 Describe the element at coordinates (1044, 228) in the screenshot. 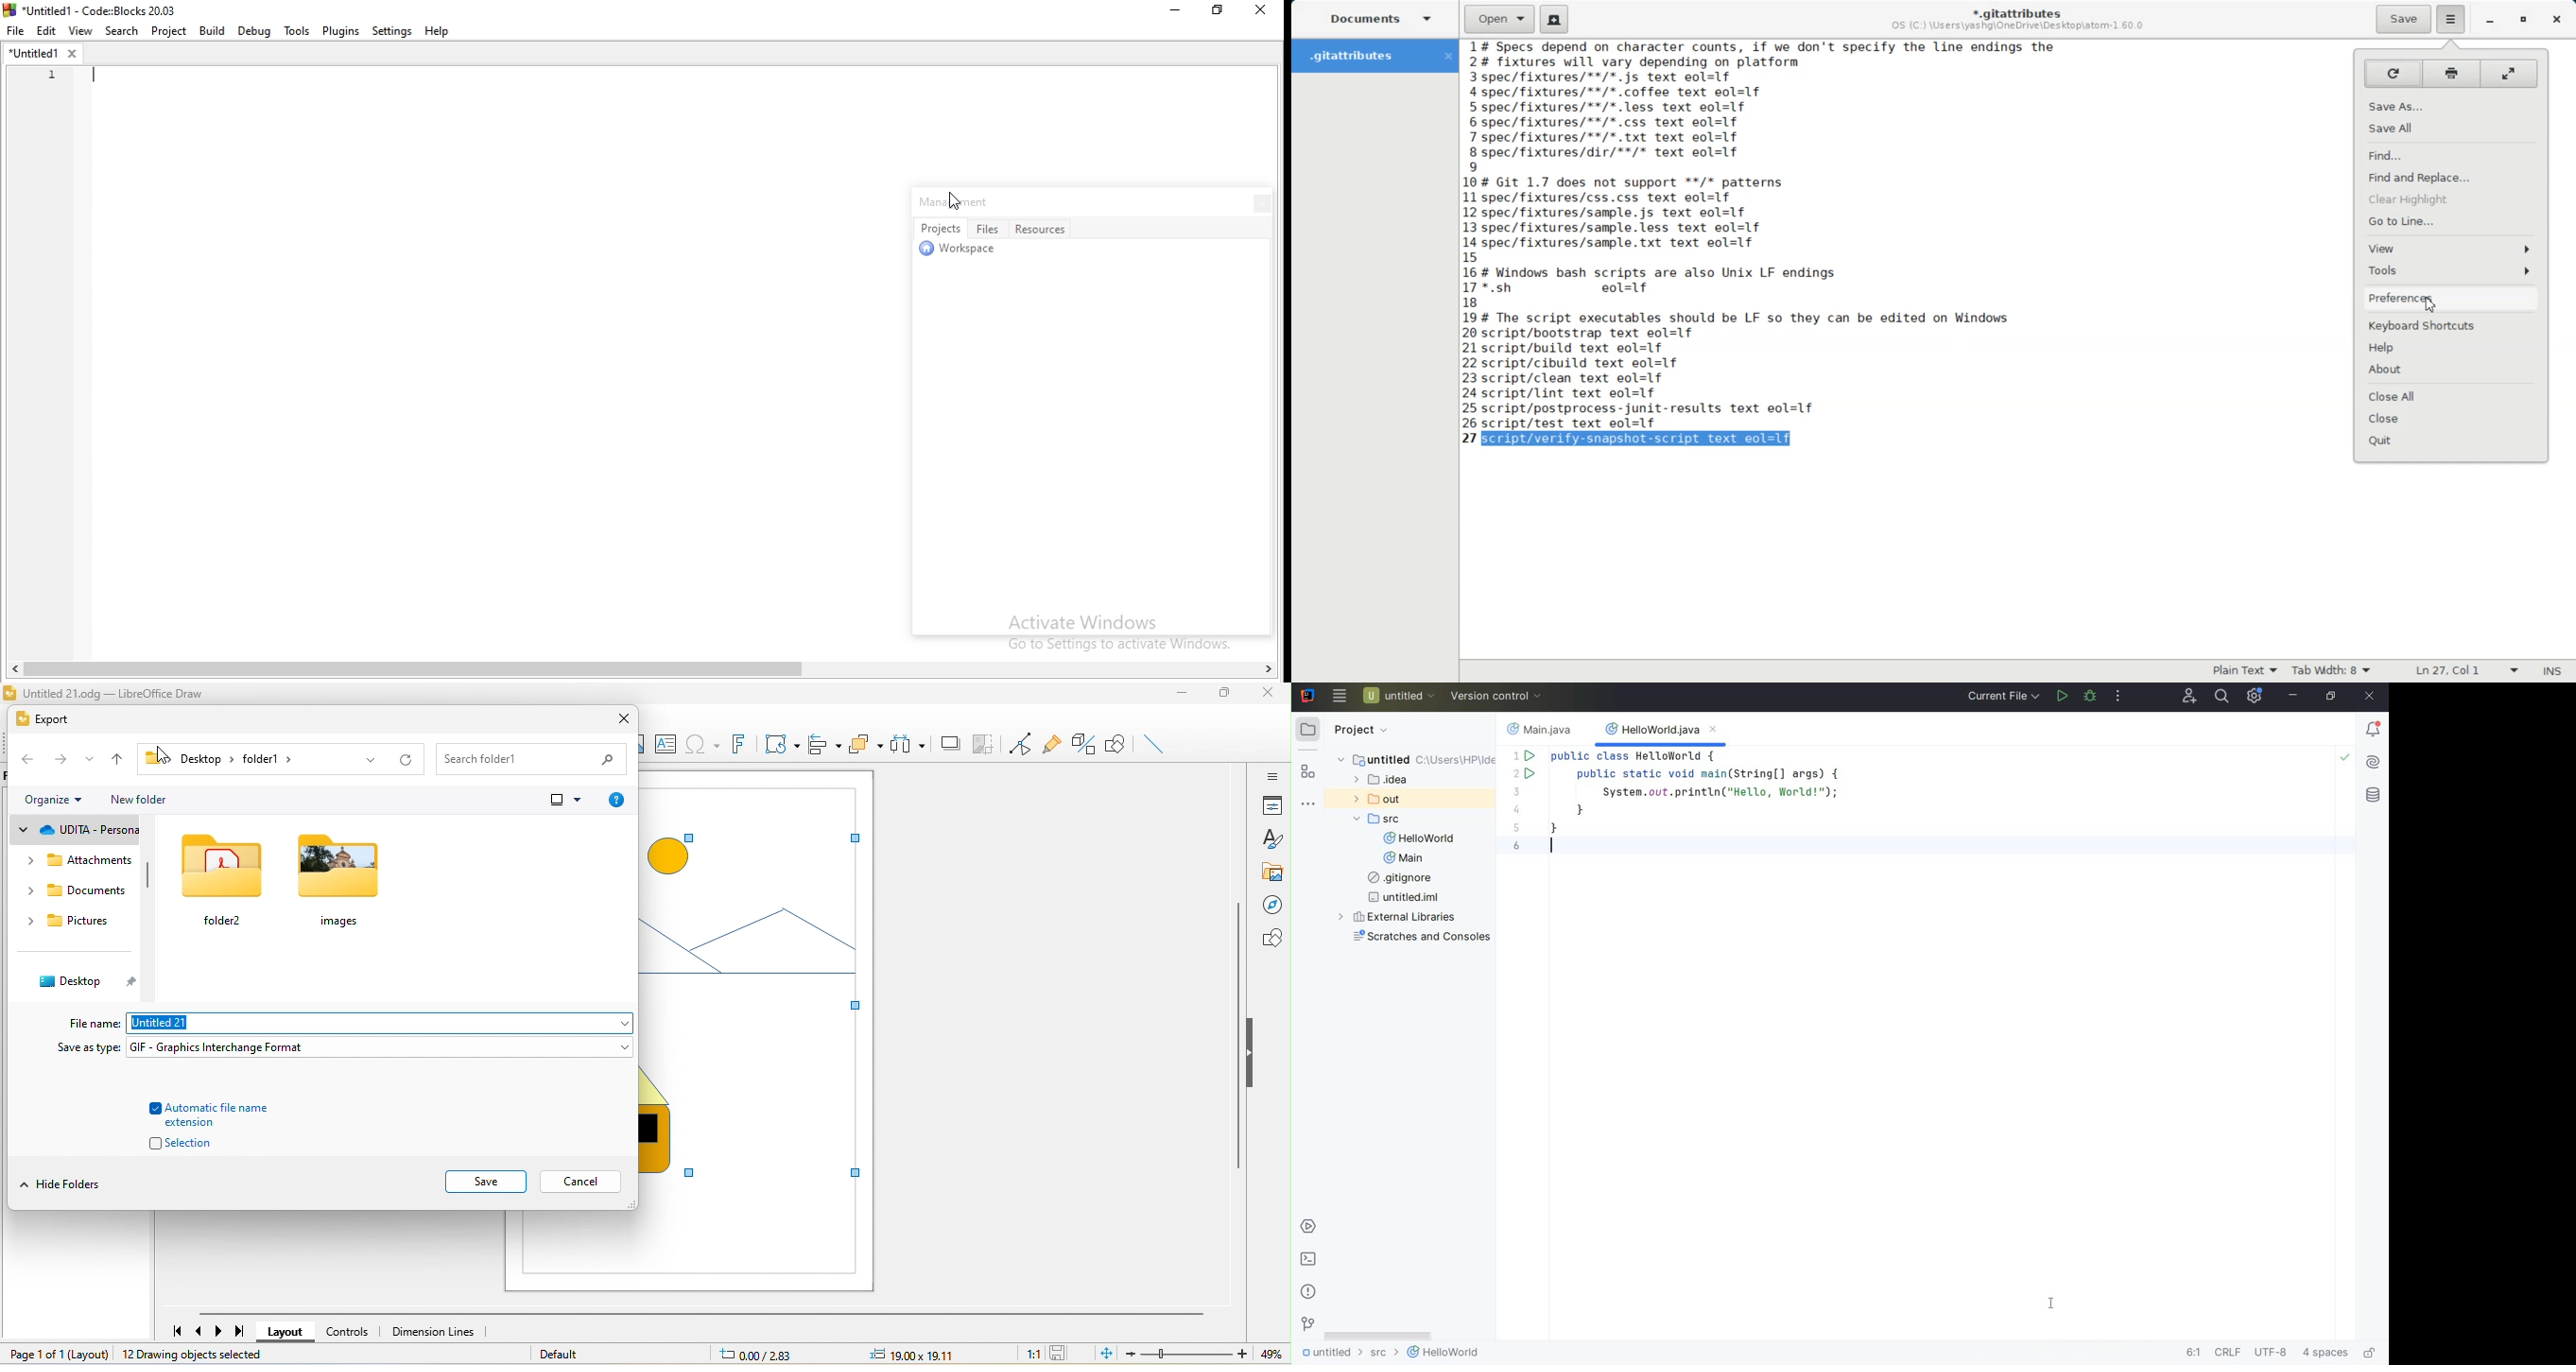

I see `resources` at that location.